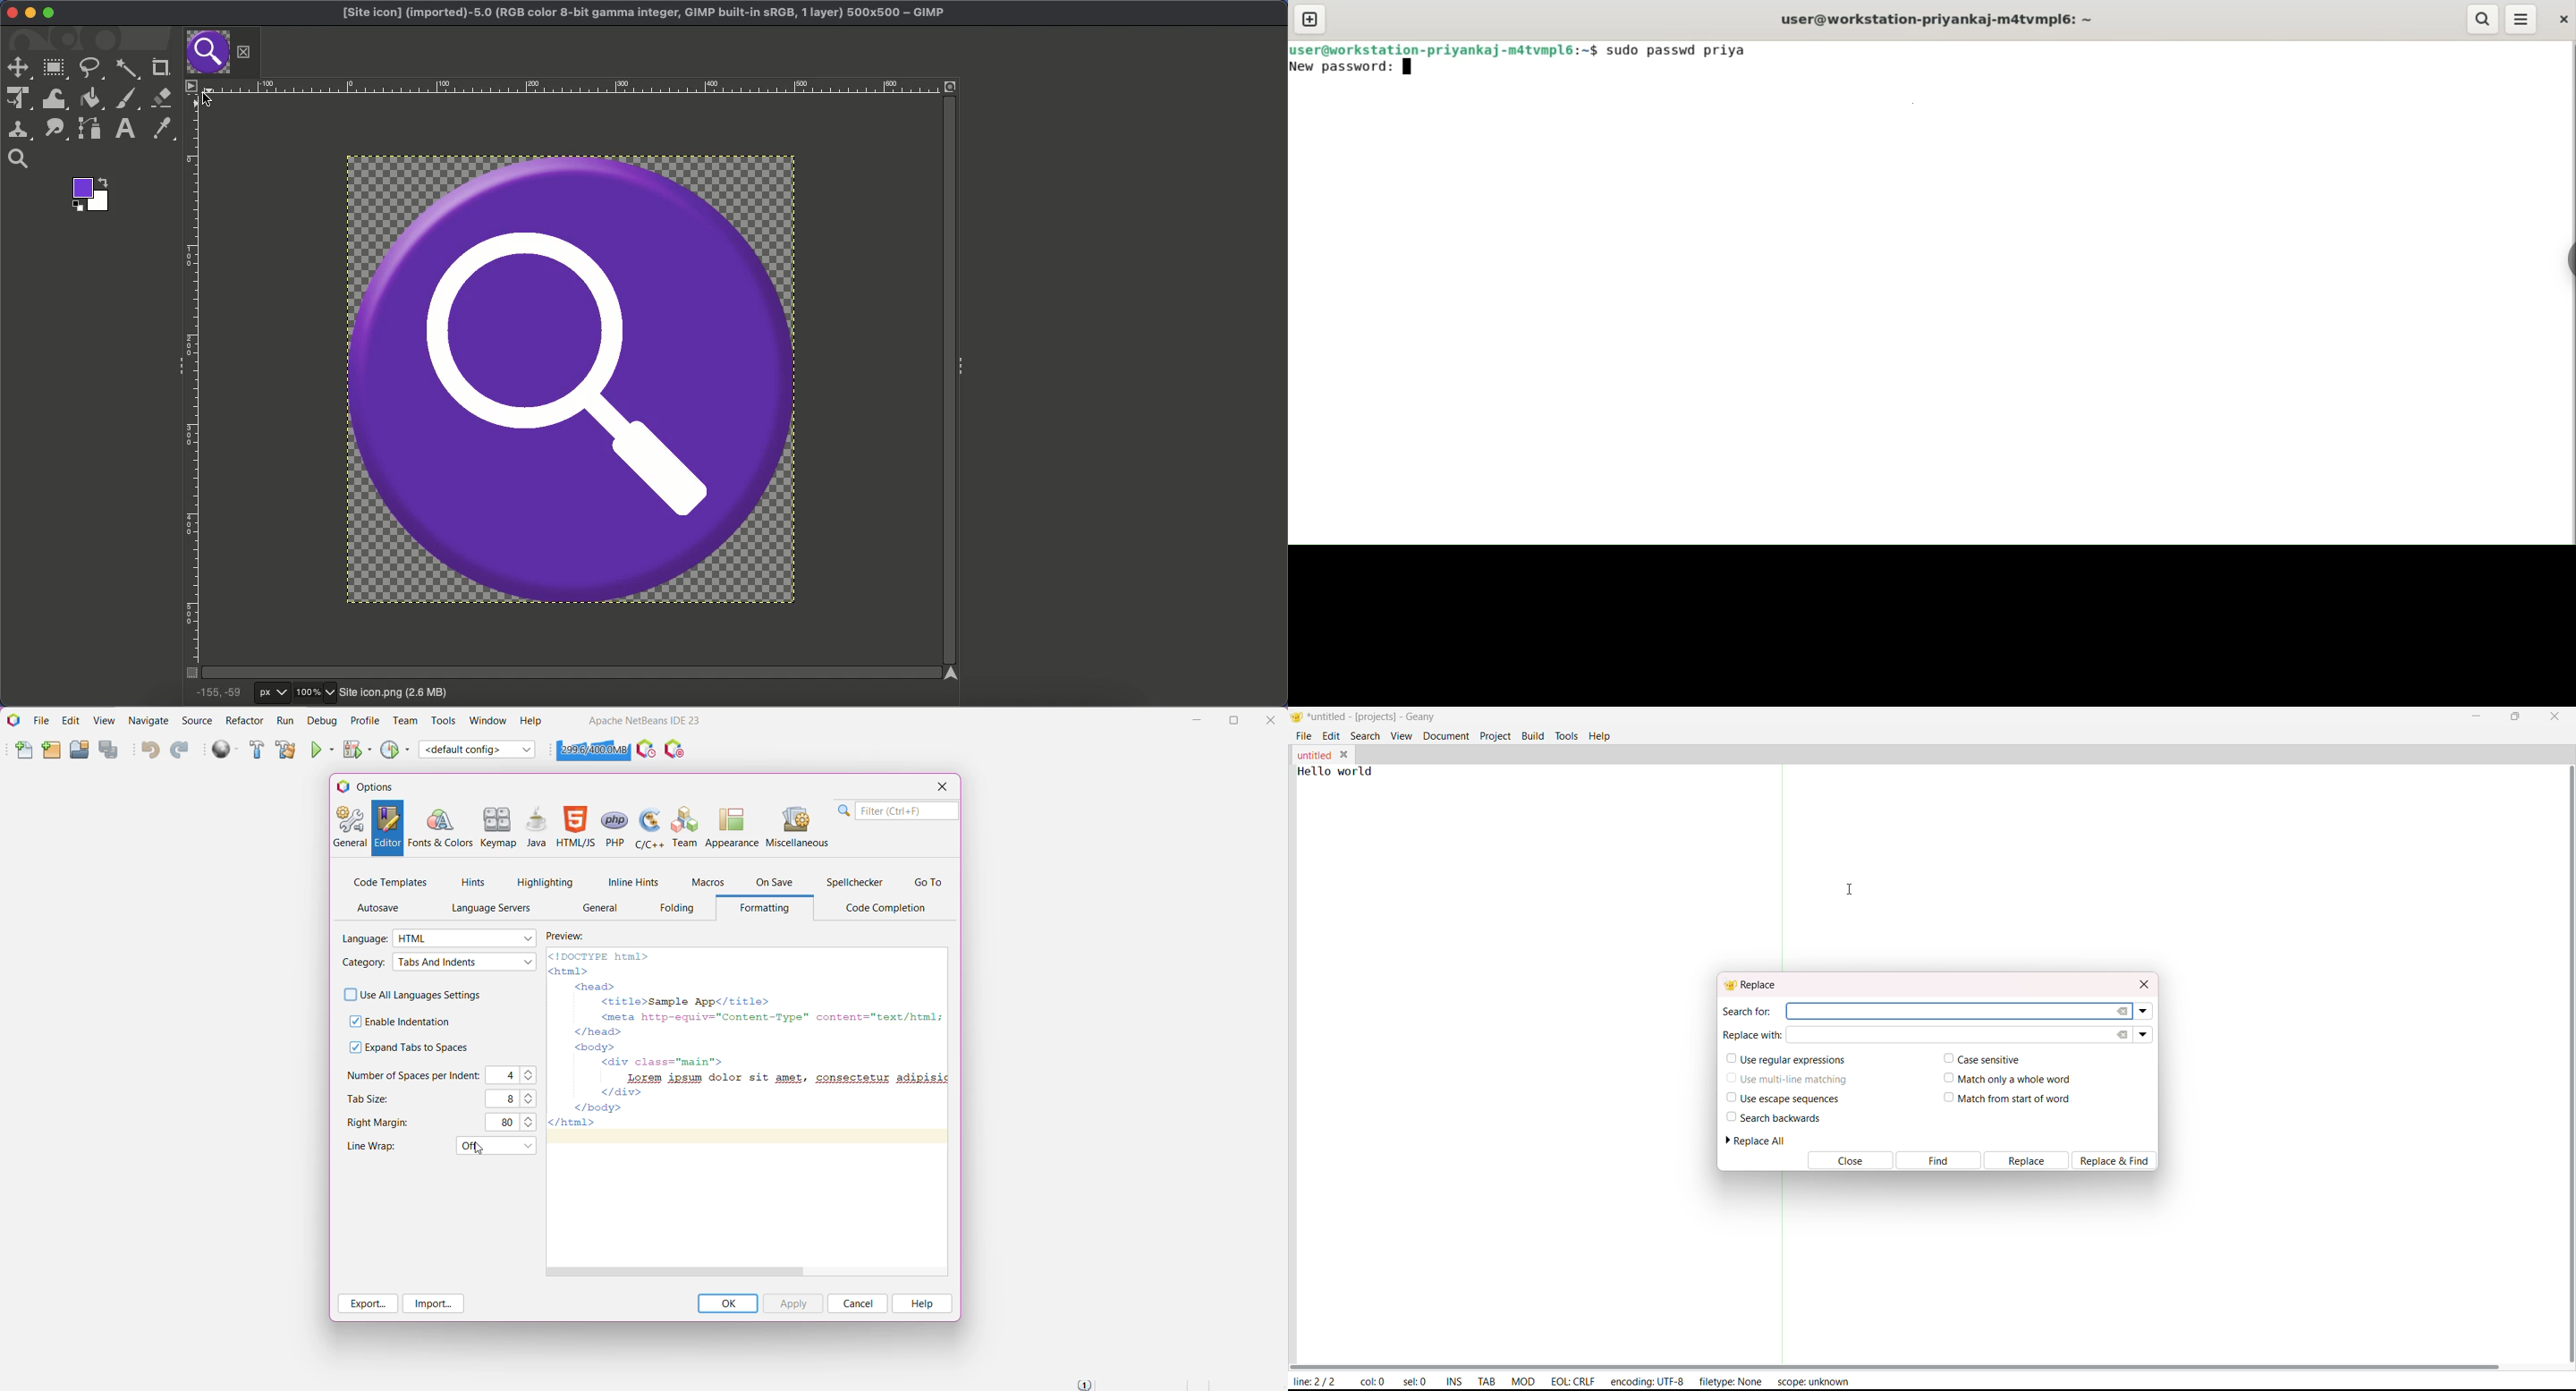 This screenshot has width=2576, height=1400. Describe the element at coordinates (573, 1124) in the screenshot. I see `</html>` at that location.